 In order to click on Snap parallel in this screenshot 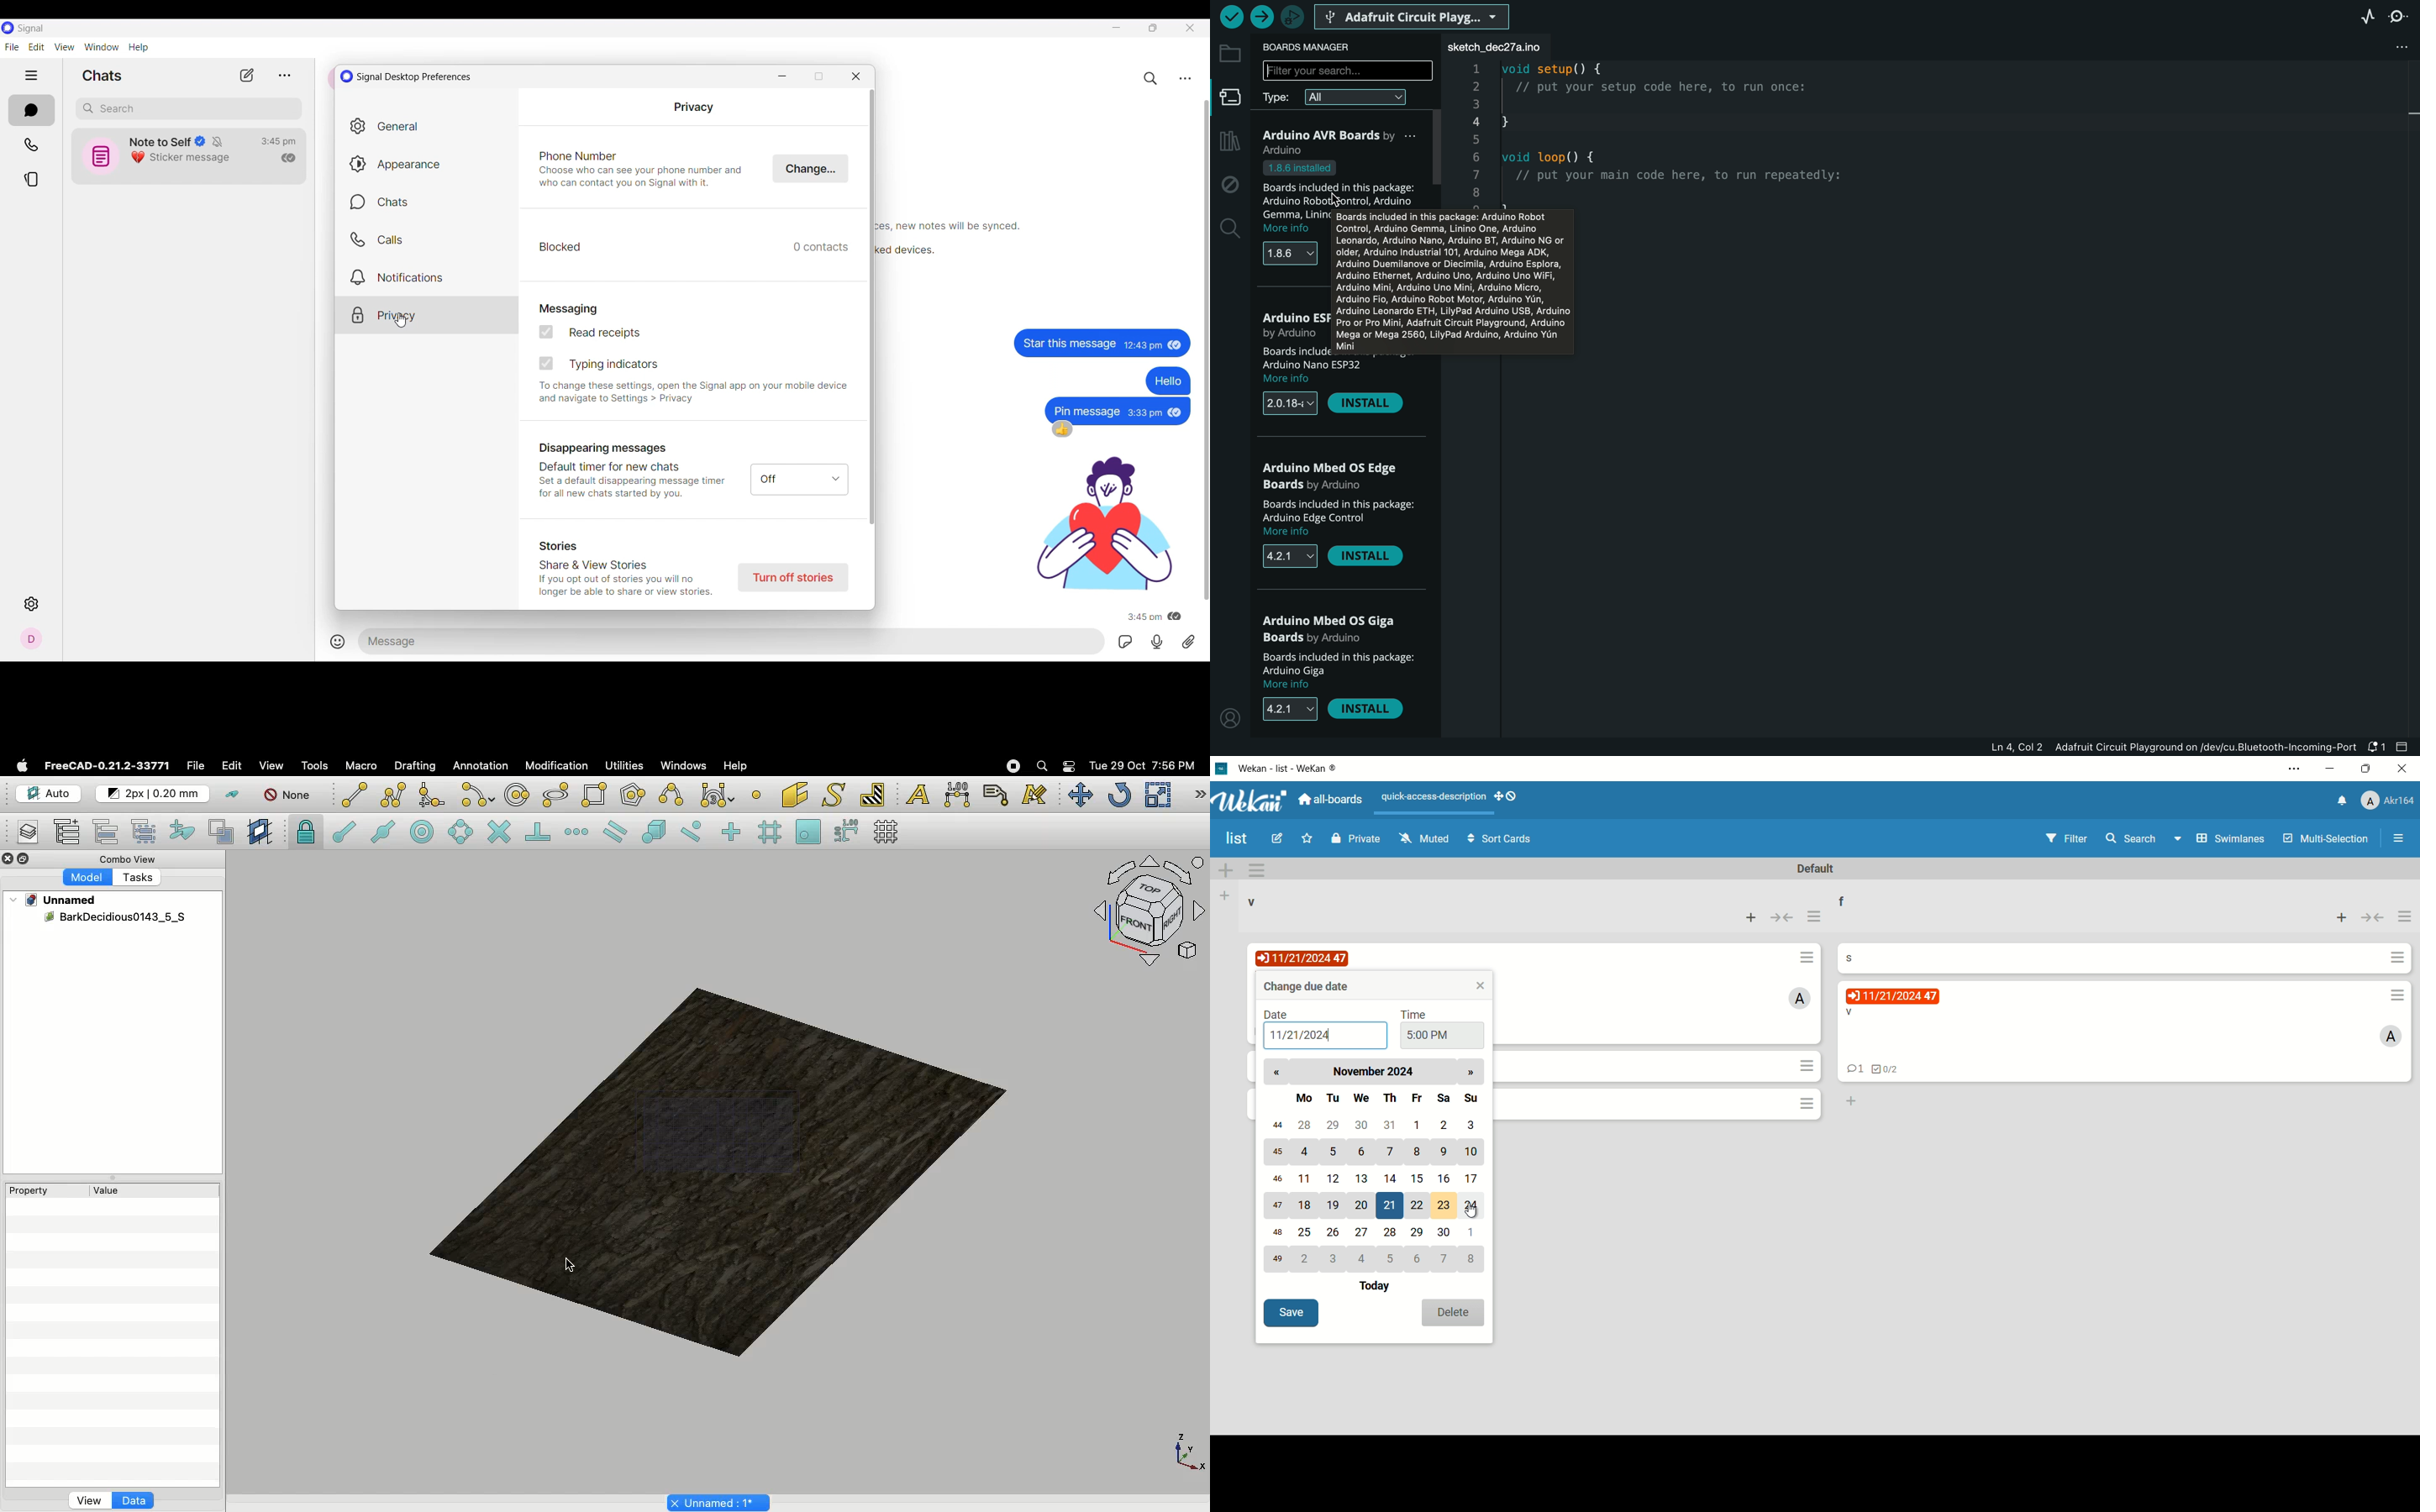, I will do `click(615, 832)`.